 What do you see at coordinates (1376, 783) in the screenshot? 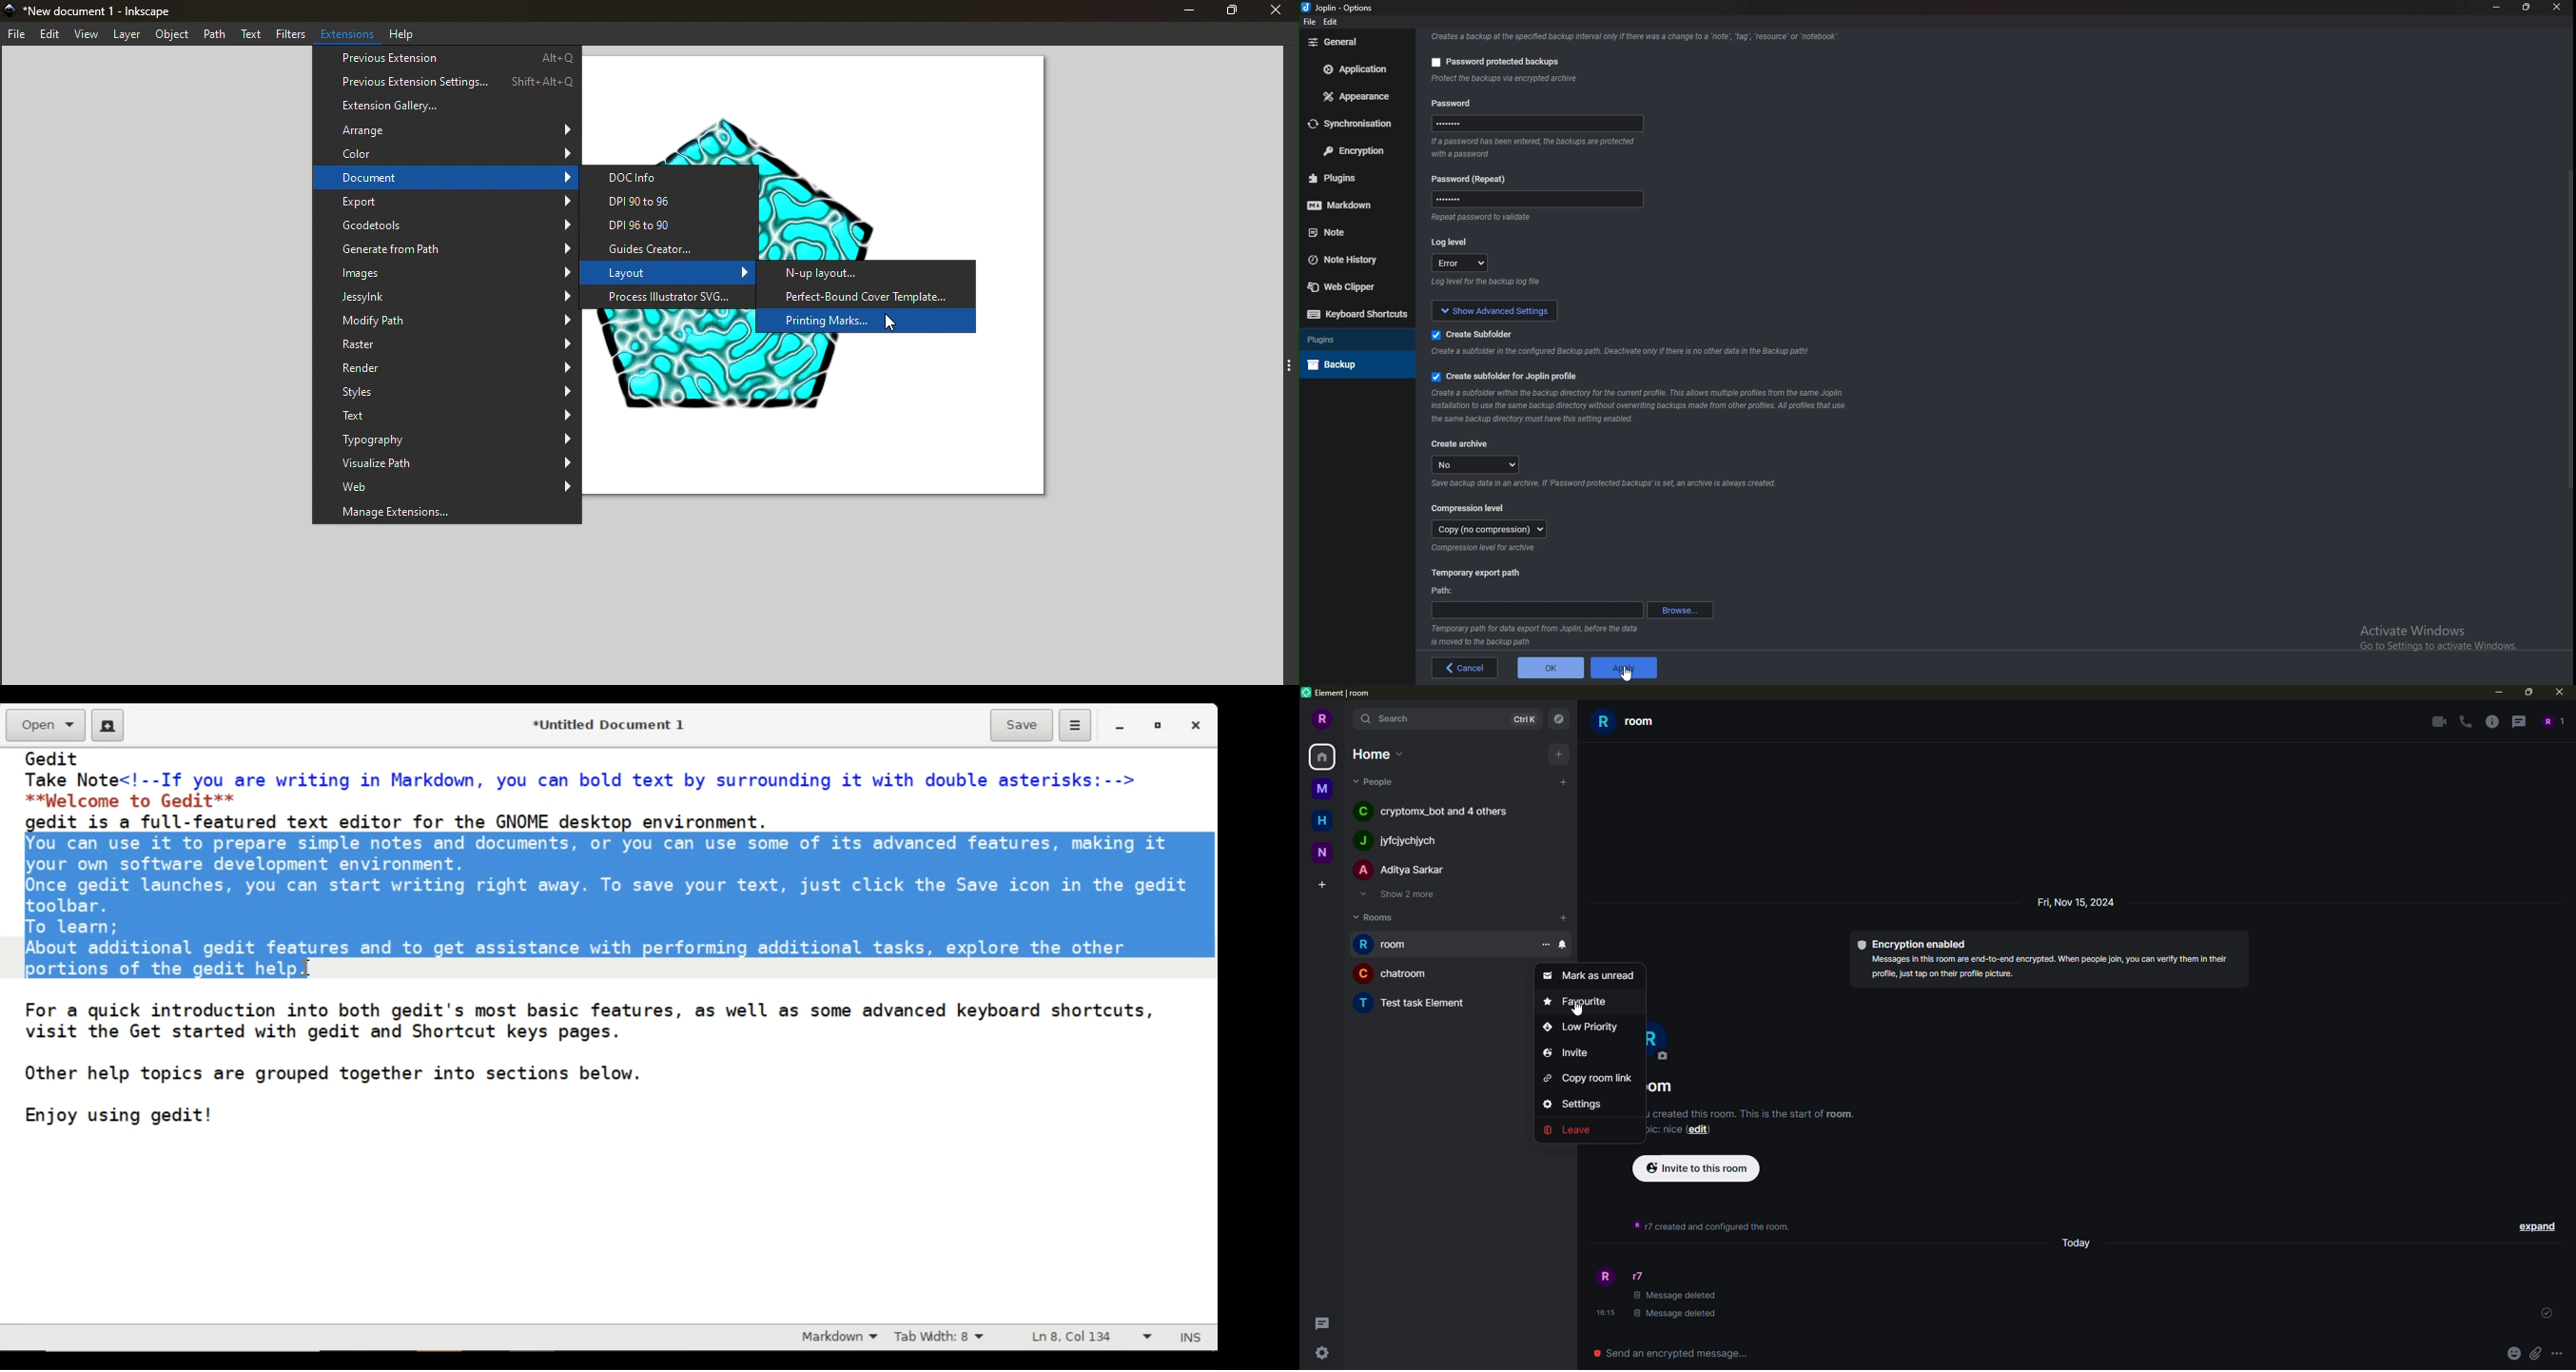
I see `people` at bounding box center [1376, 783].